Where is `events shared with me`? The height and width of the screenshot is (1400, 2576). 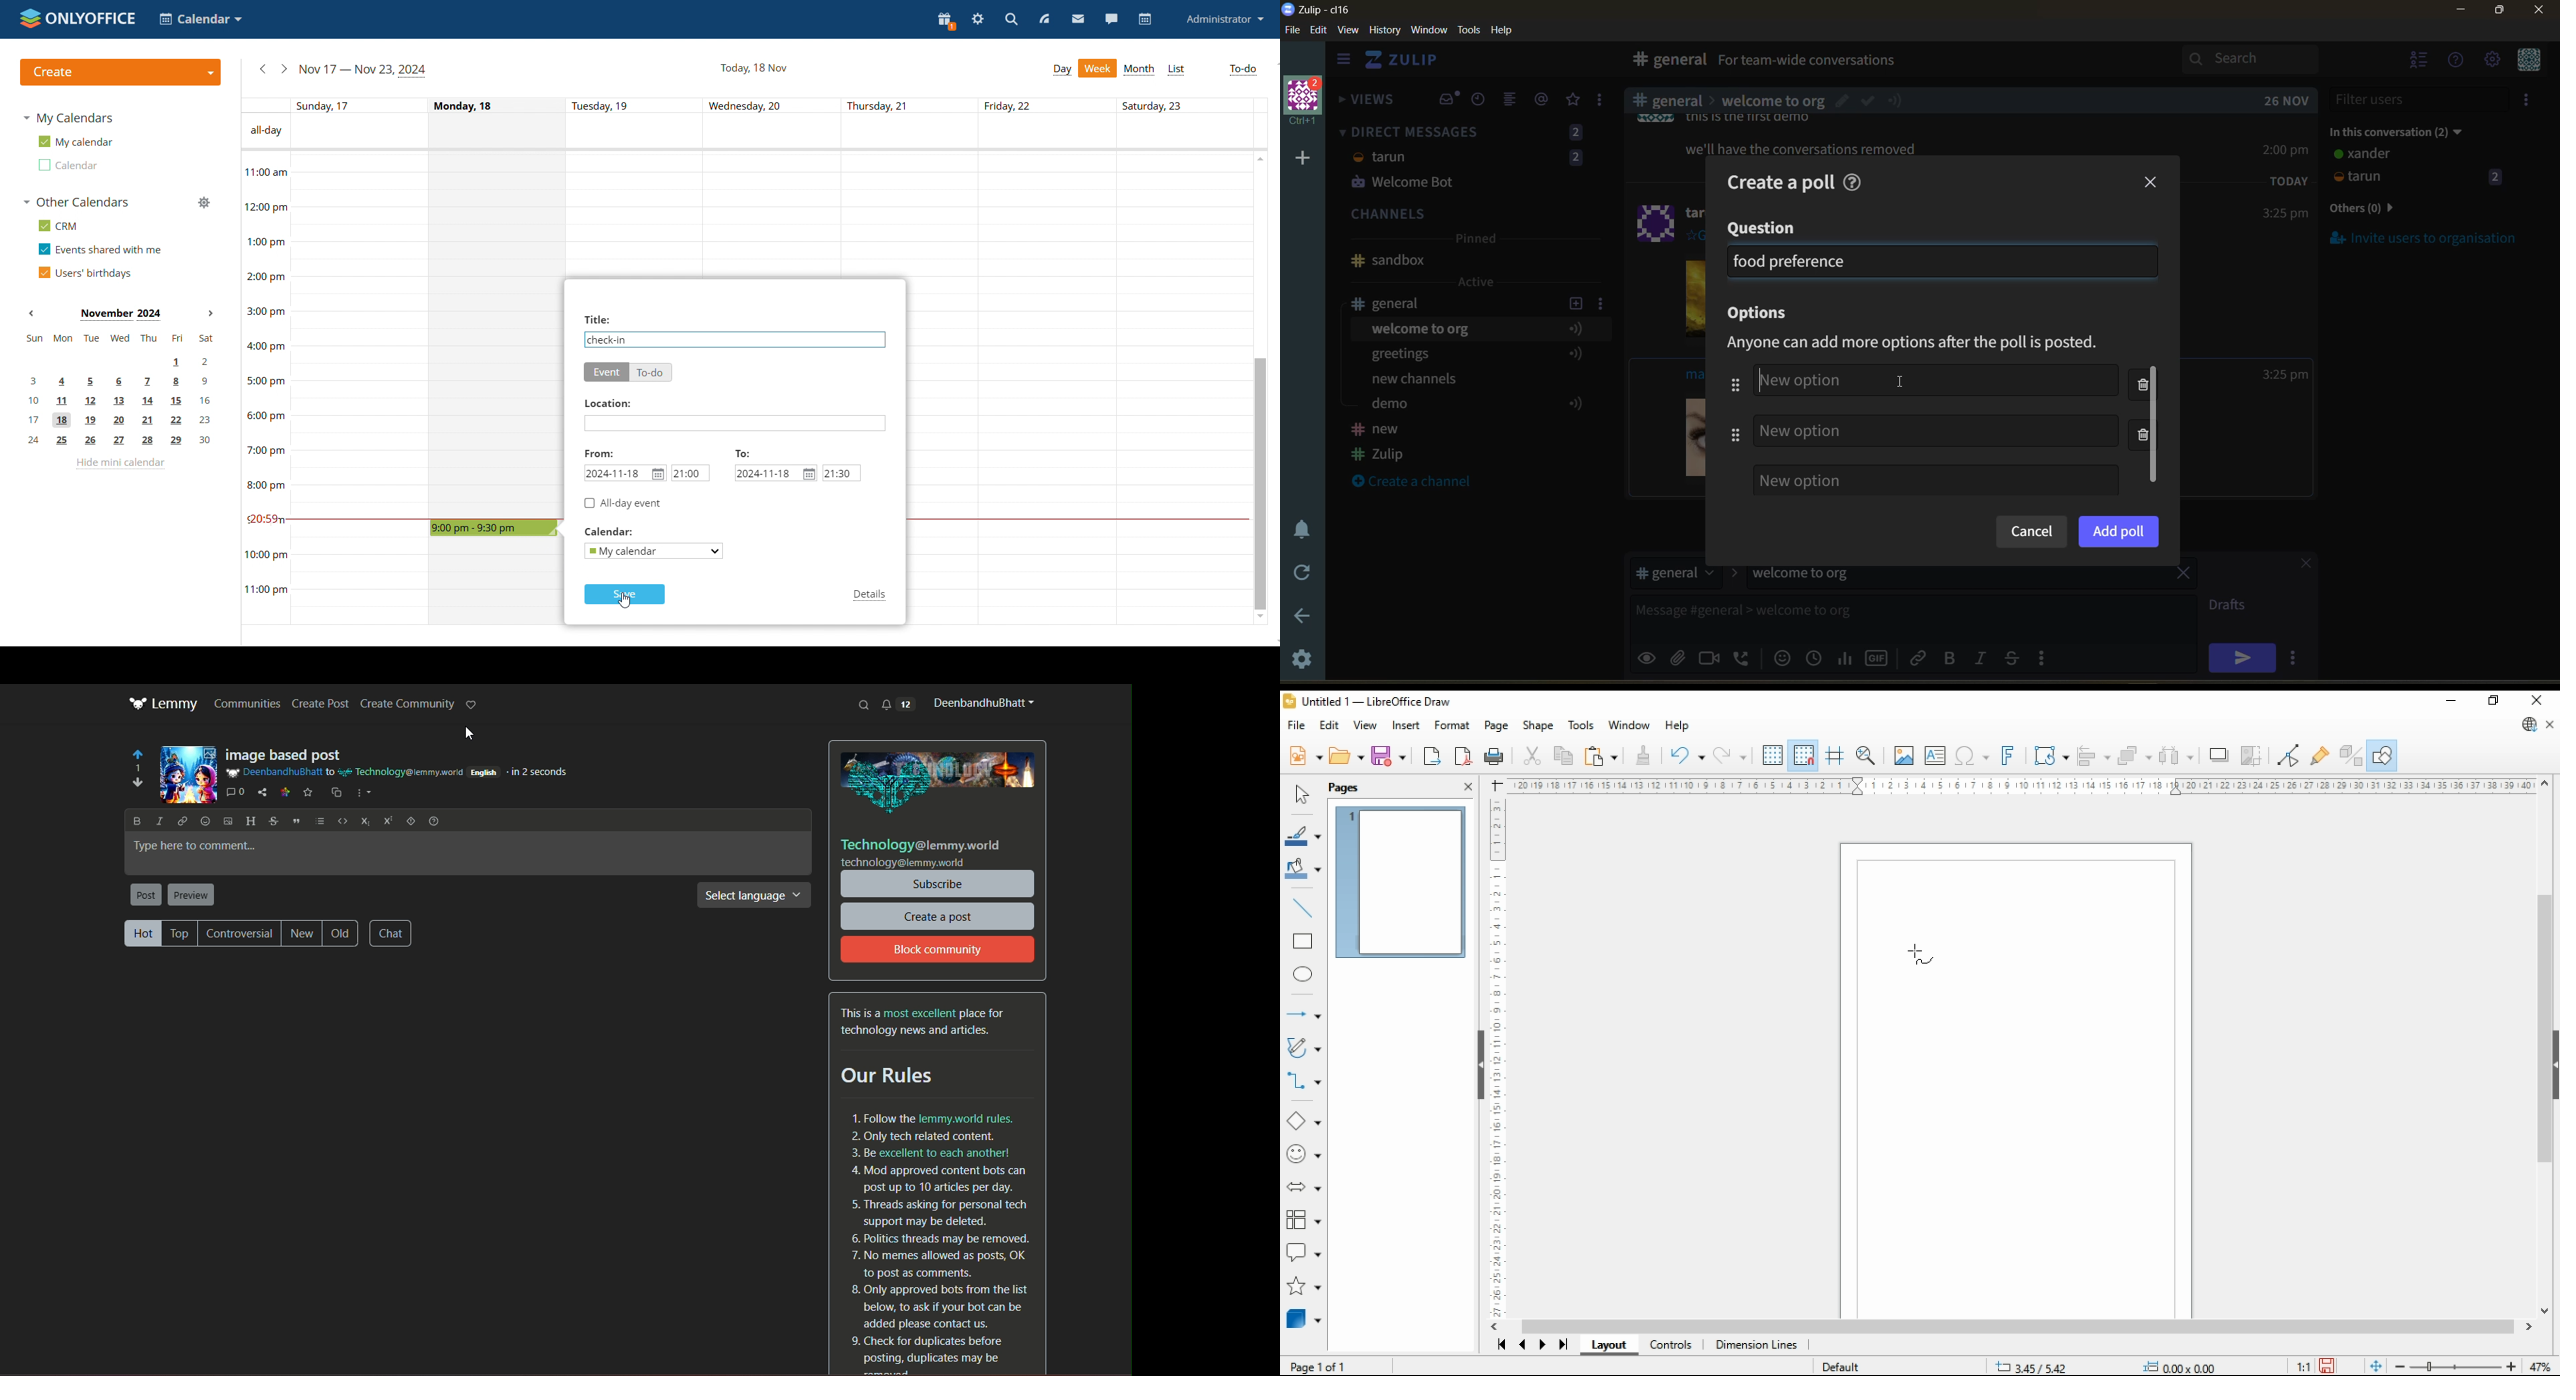
events shared with me is located at coordinates (99, 250).